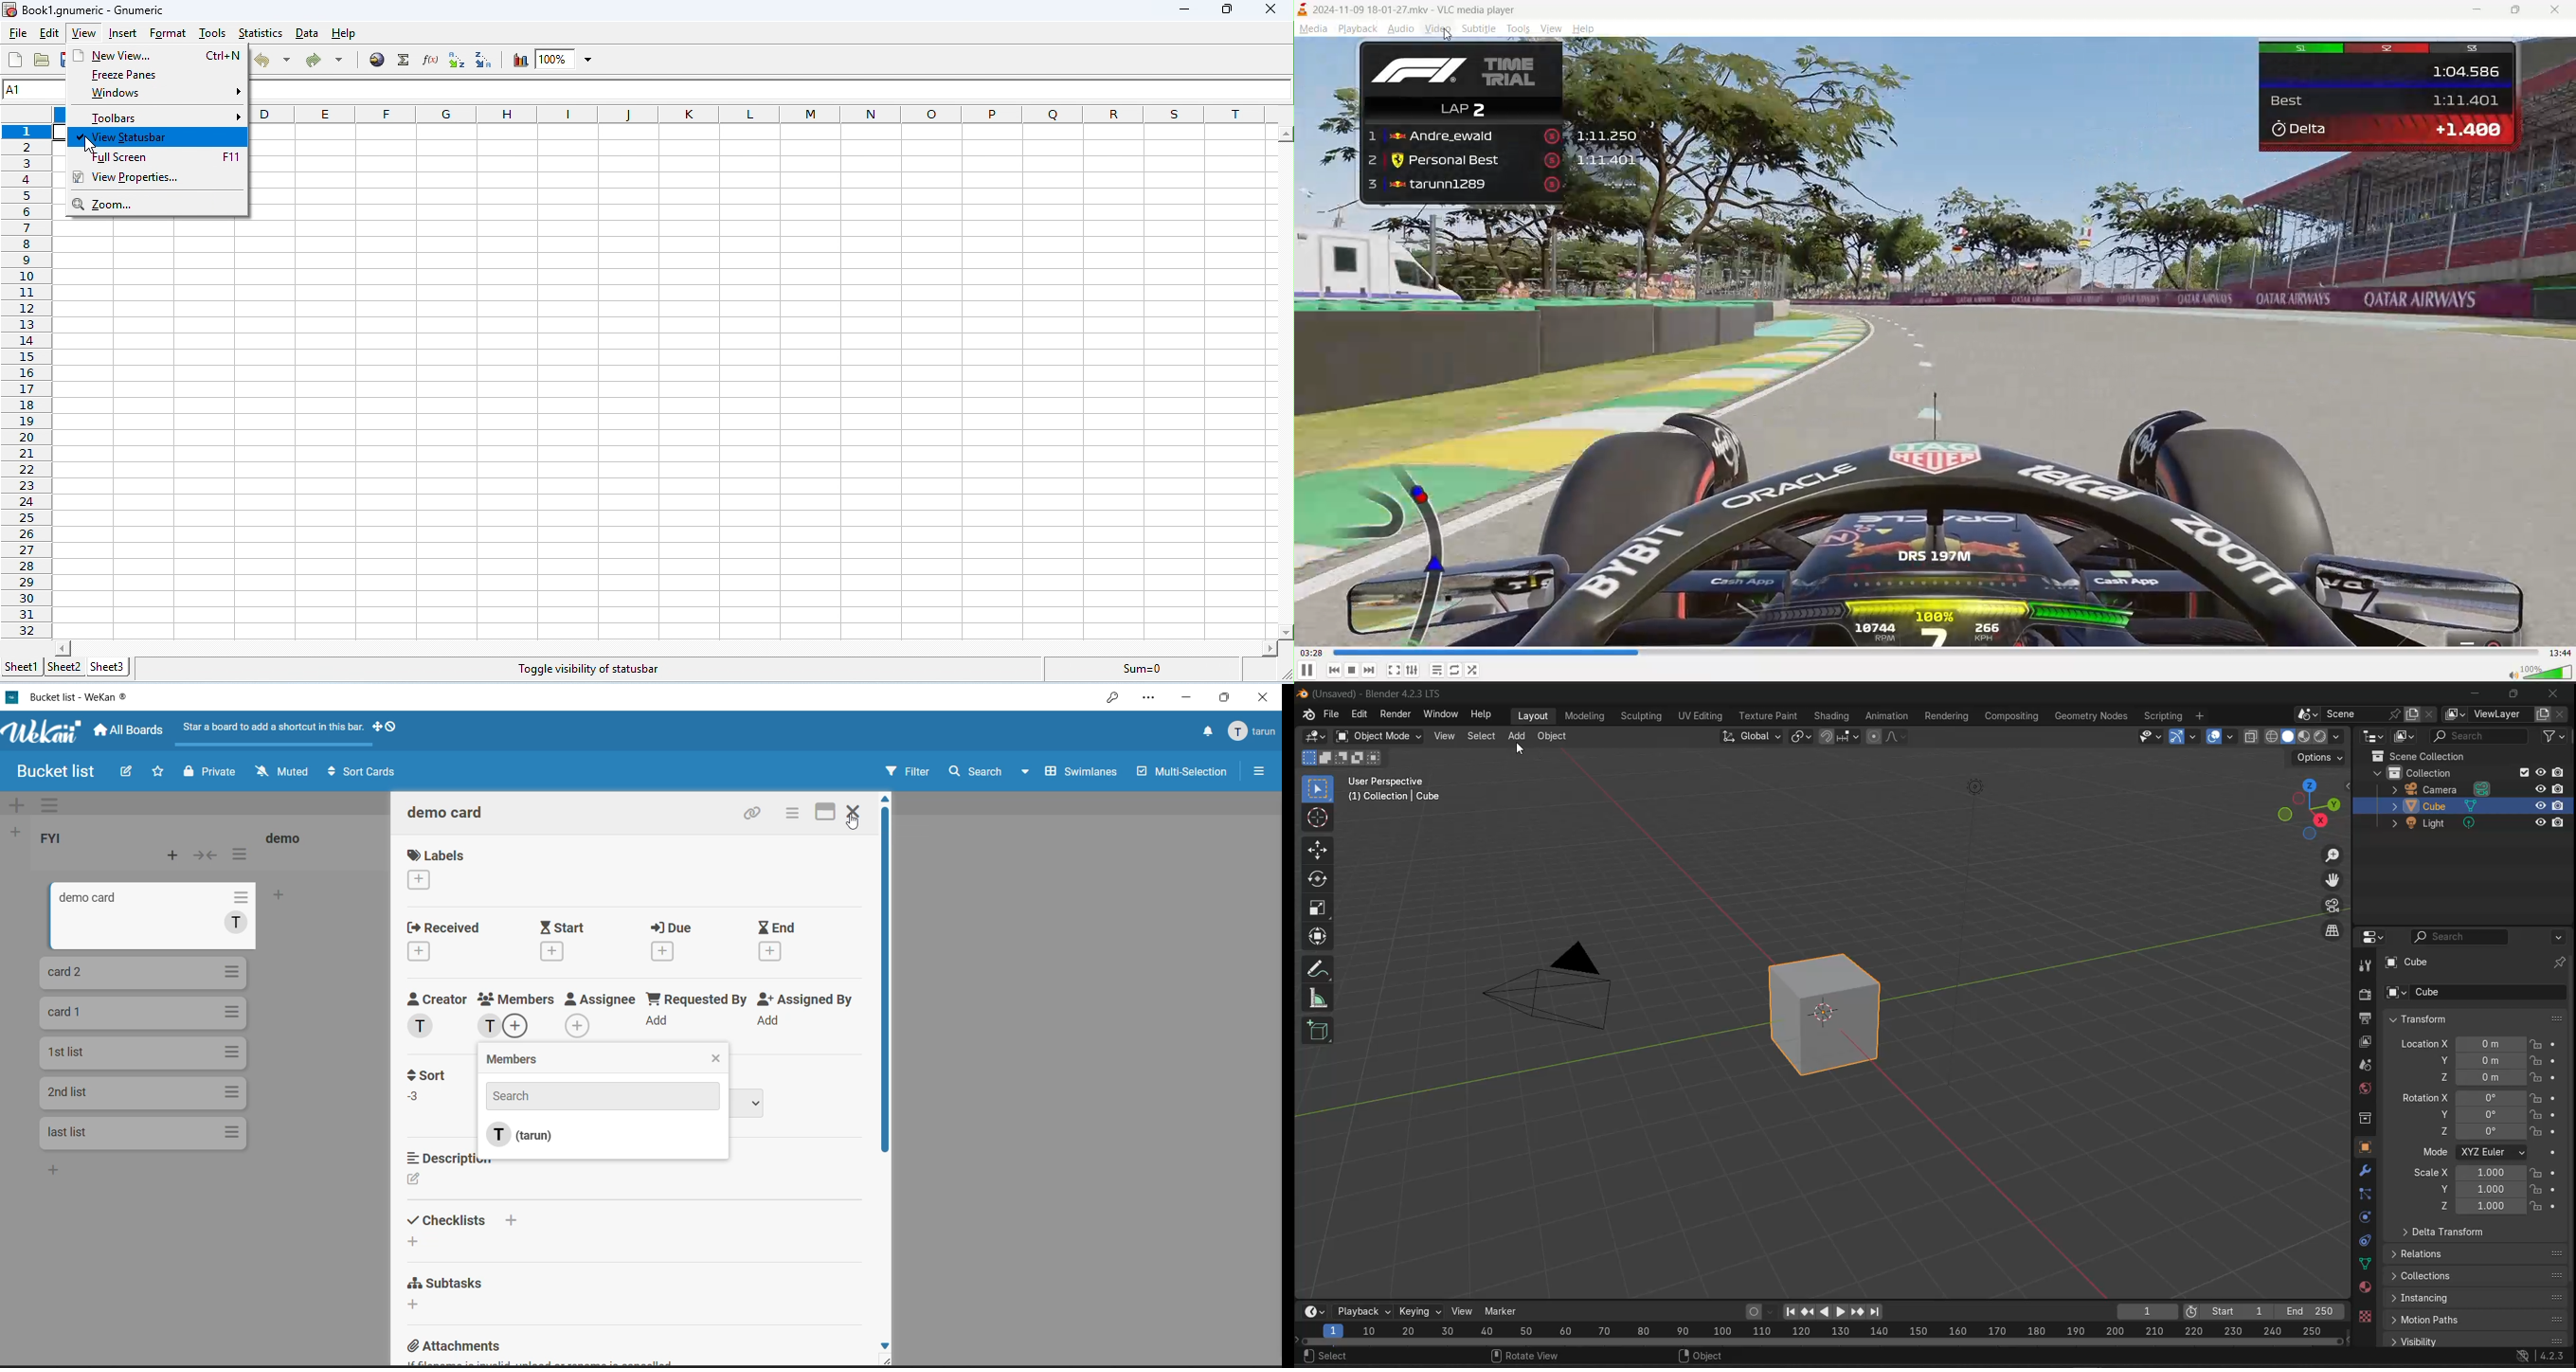 This screenshot has width=2576, height=1372. Describe the element at coordinates (2367, 1194) in the screenshot. I see `particles` at that location.